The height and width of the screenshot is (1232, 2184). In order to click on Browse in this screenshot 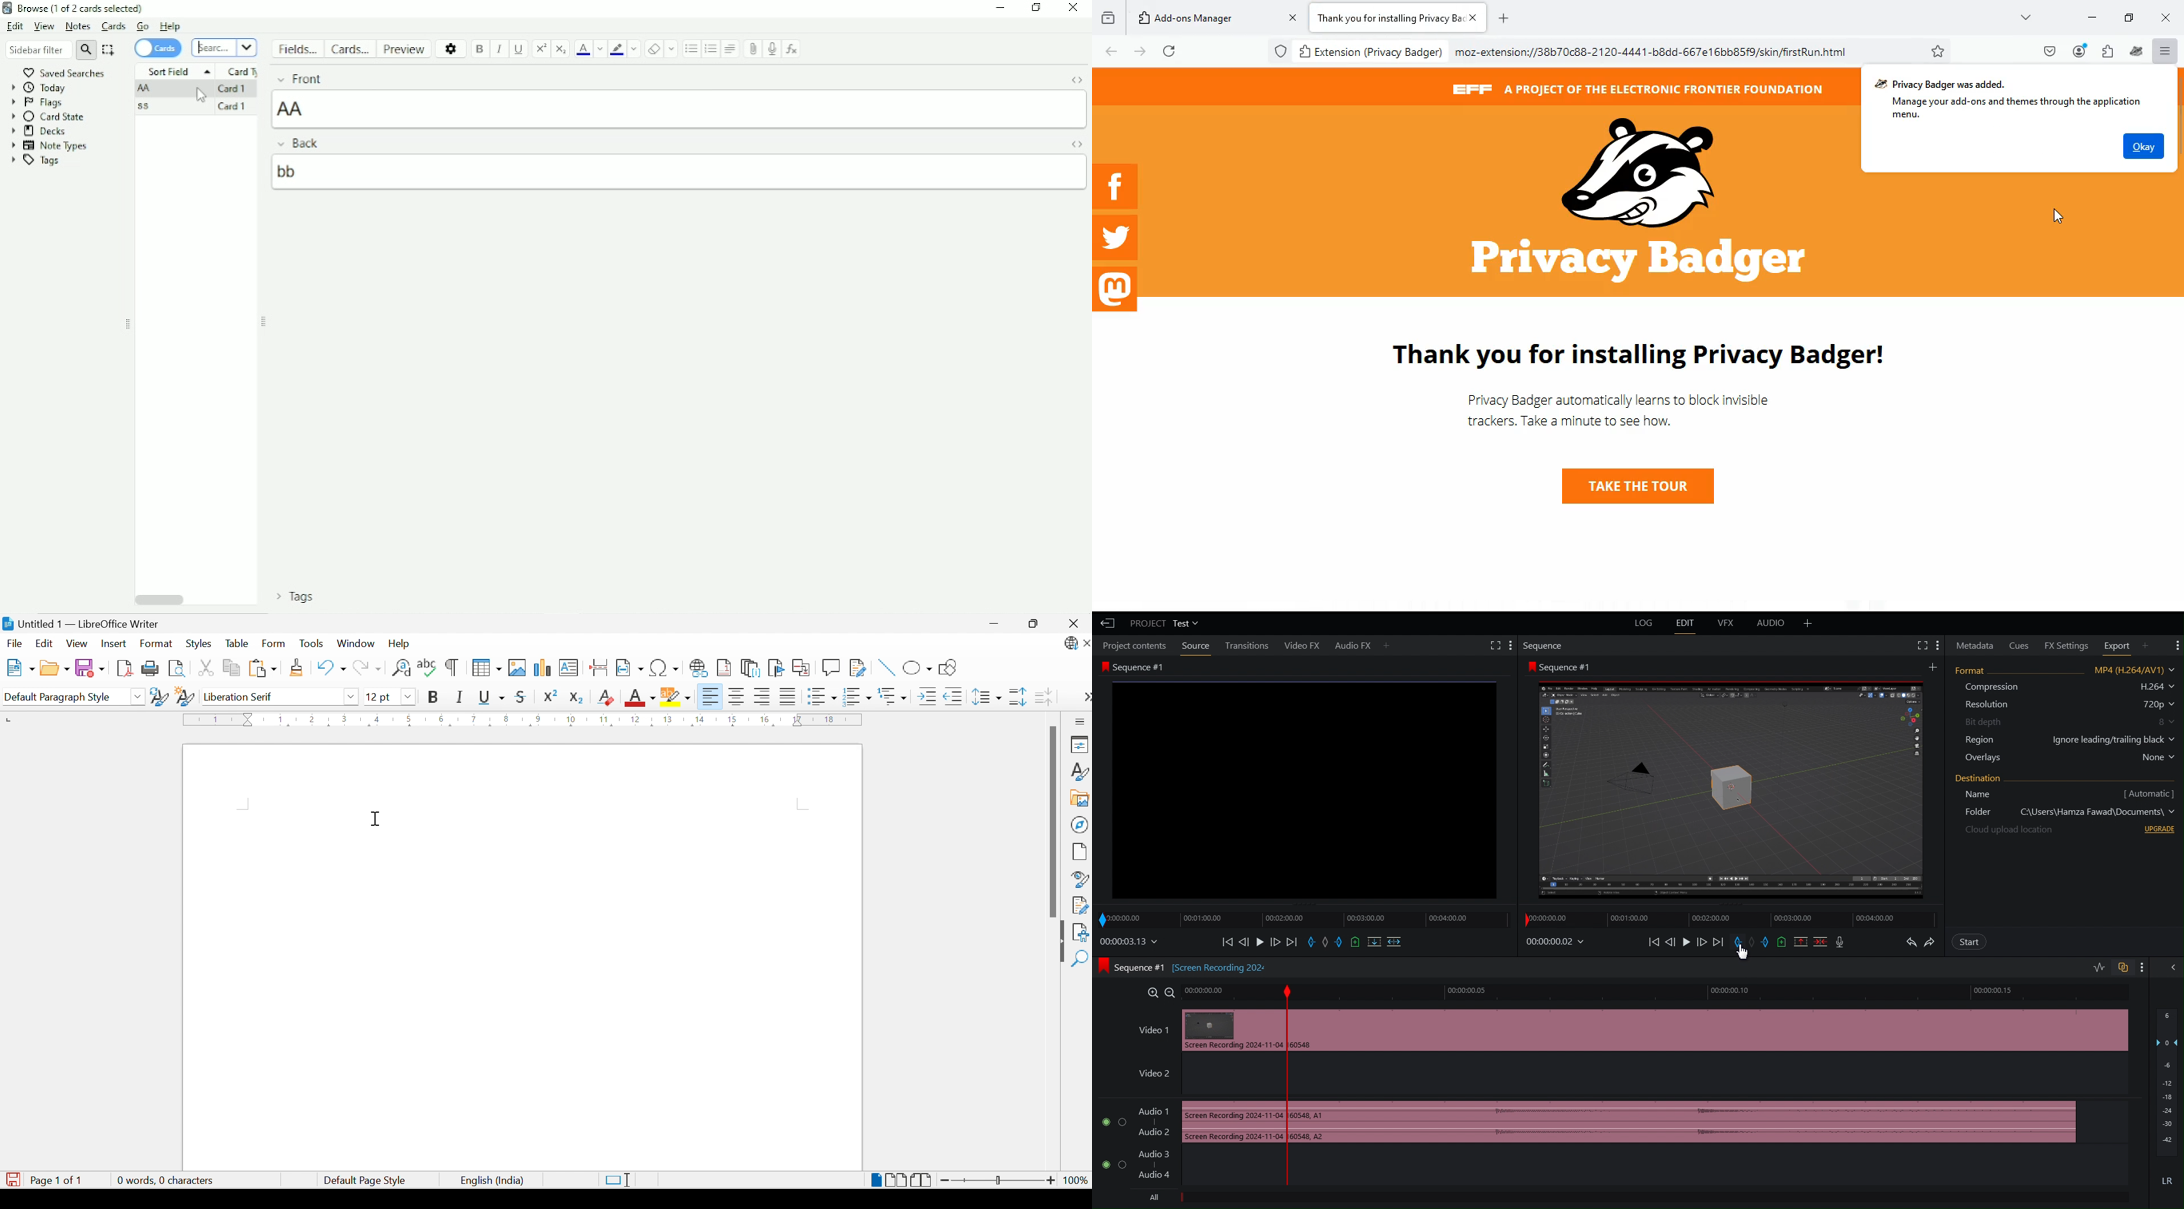, I will do `click(77, 9)`.